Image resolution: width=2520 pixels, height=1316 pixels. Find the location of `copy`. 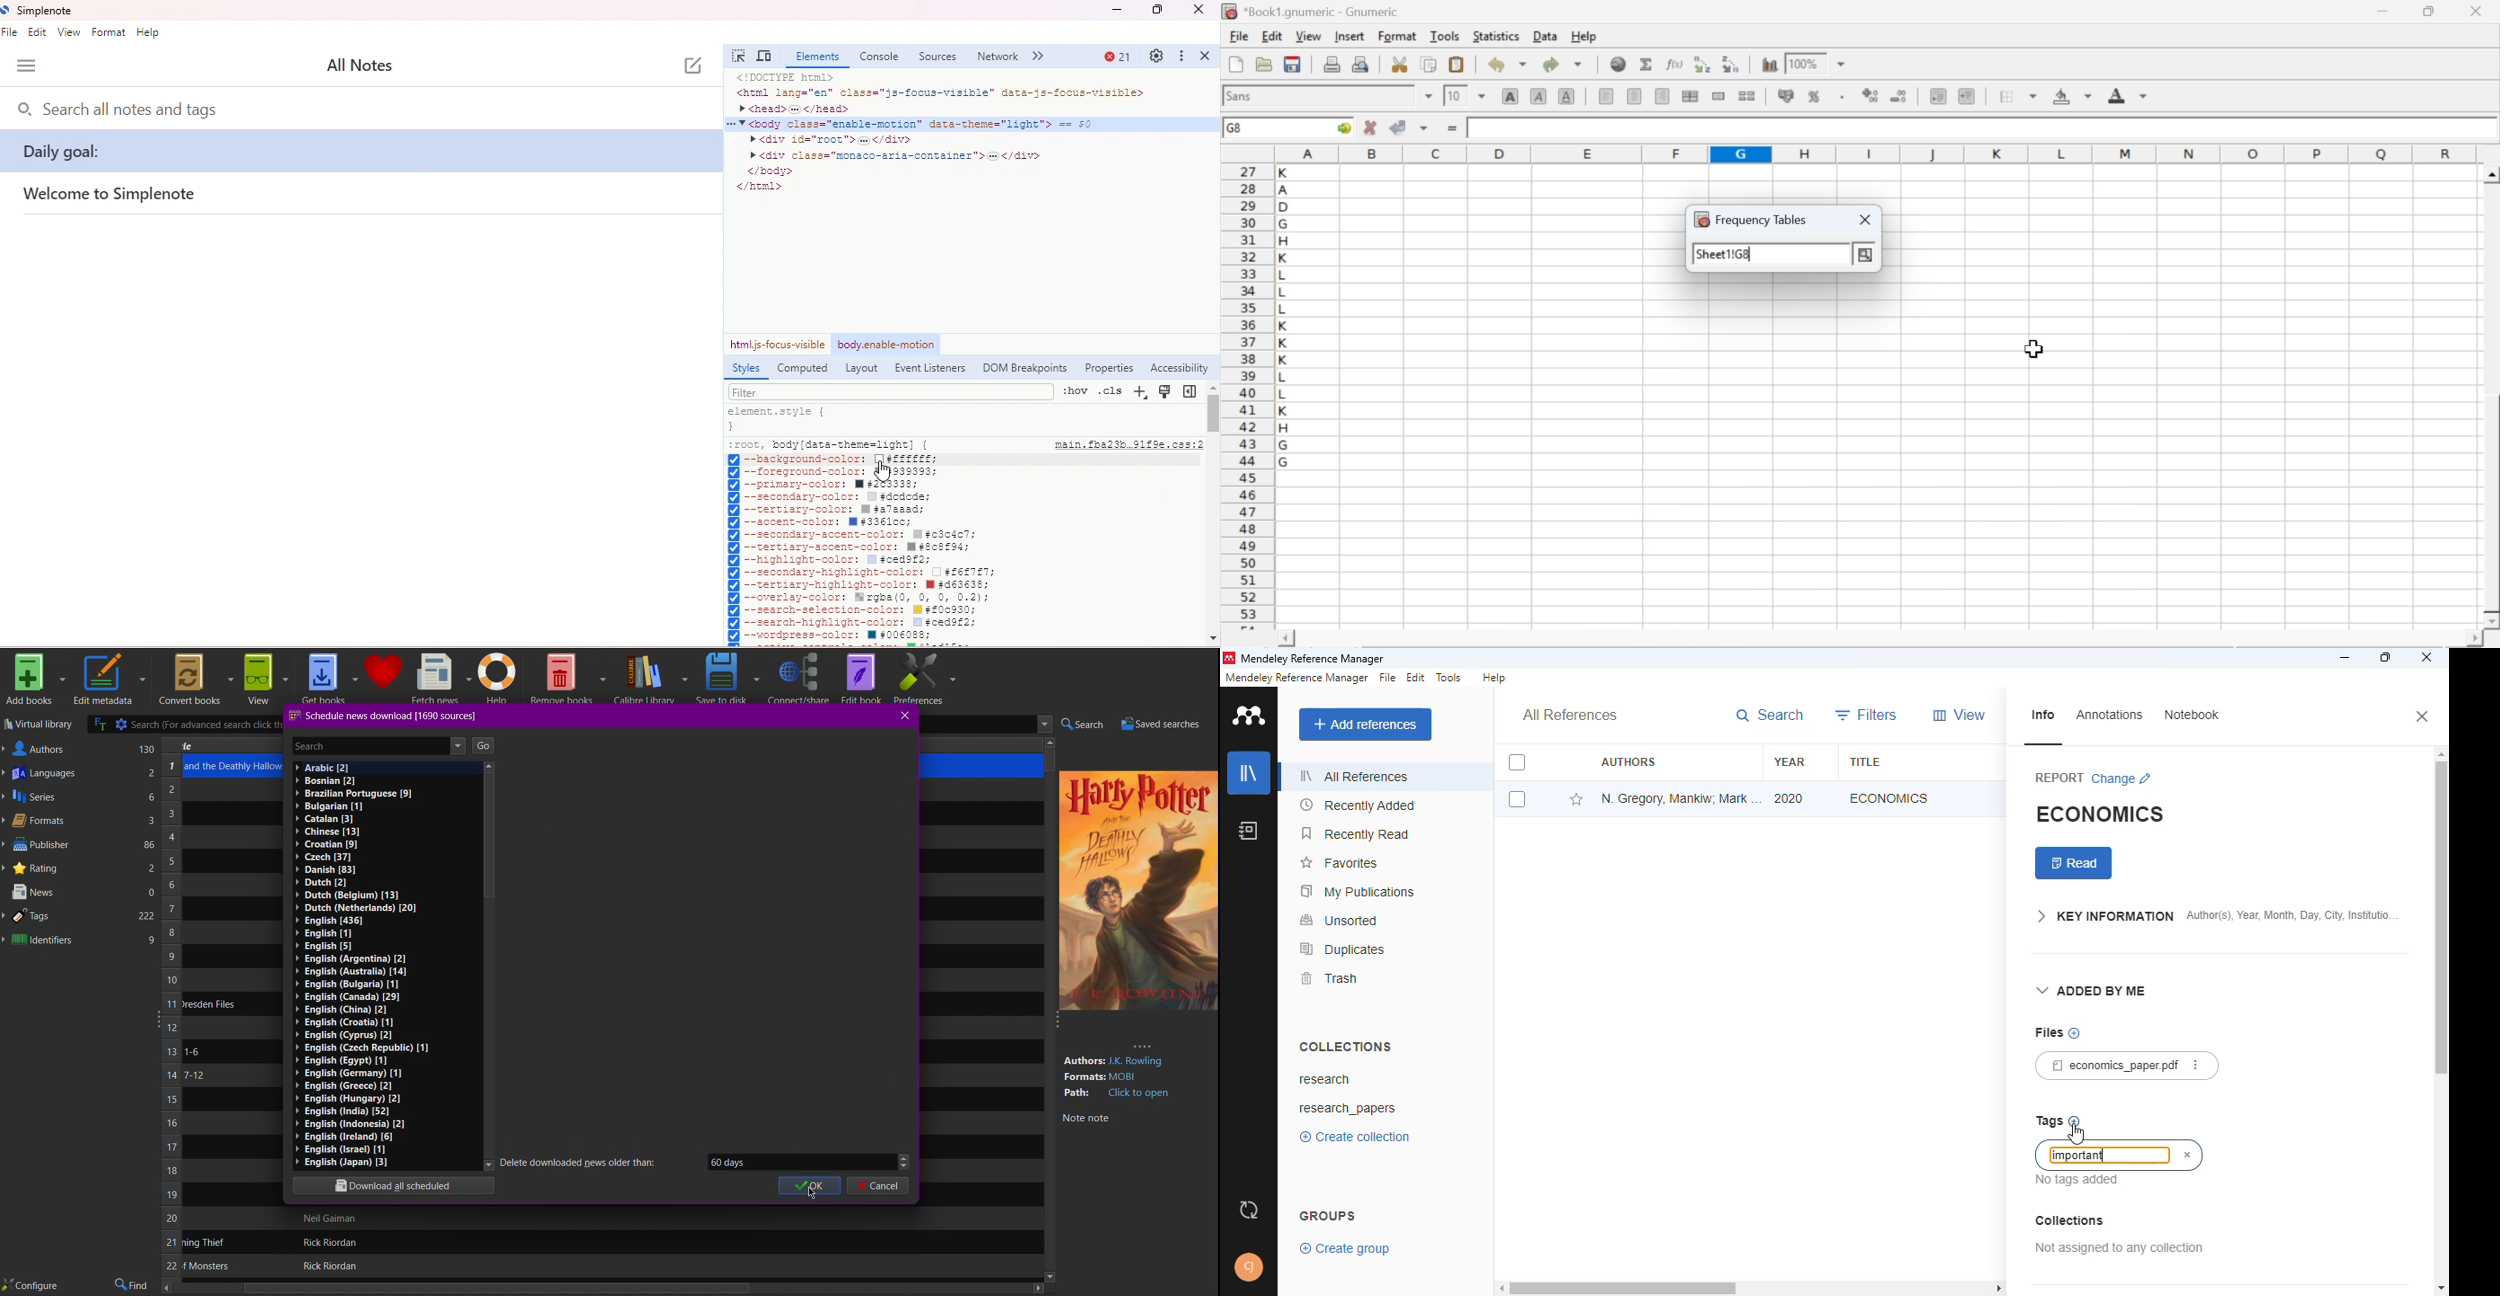

copy is located at coordinates (1430, 64).